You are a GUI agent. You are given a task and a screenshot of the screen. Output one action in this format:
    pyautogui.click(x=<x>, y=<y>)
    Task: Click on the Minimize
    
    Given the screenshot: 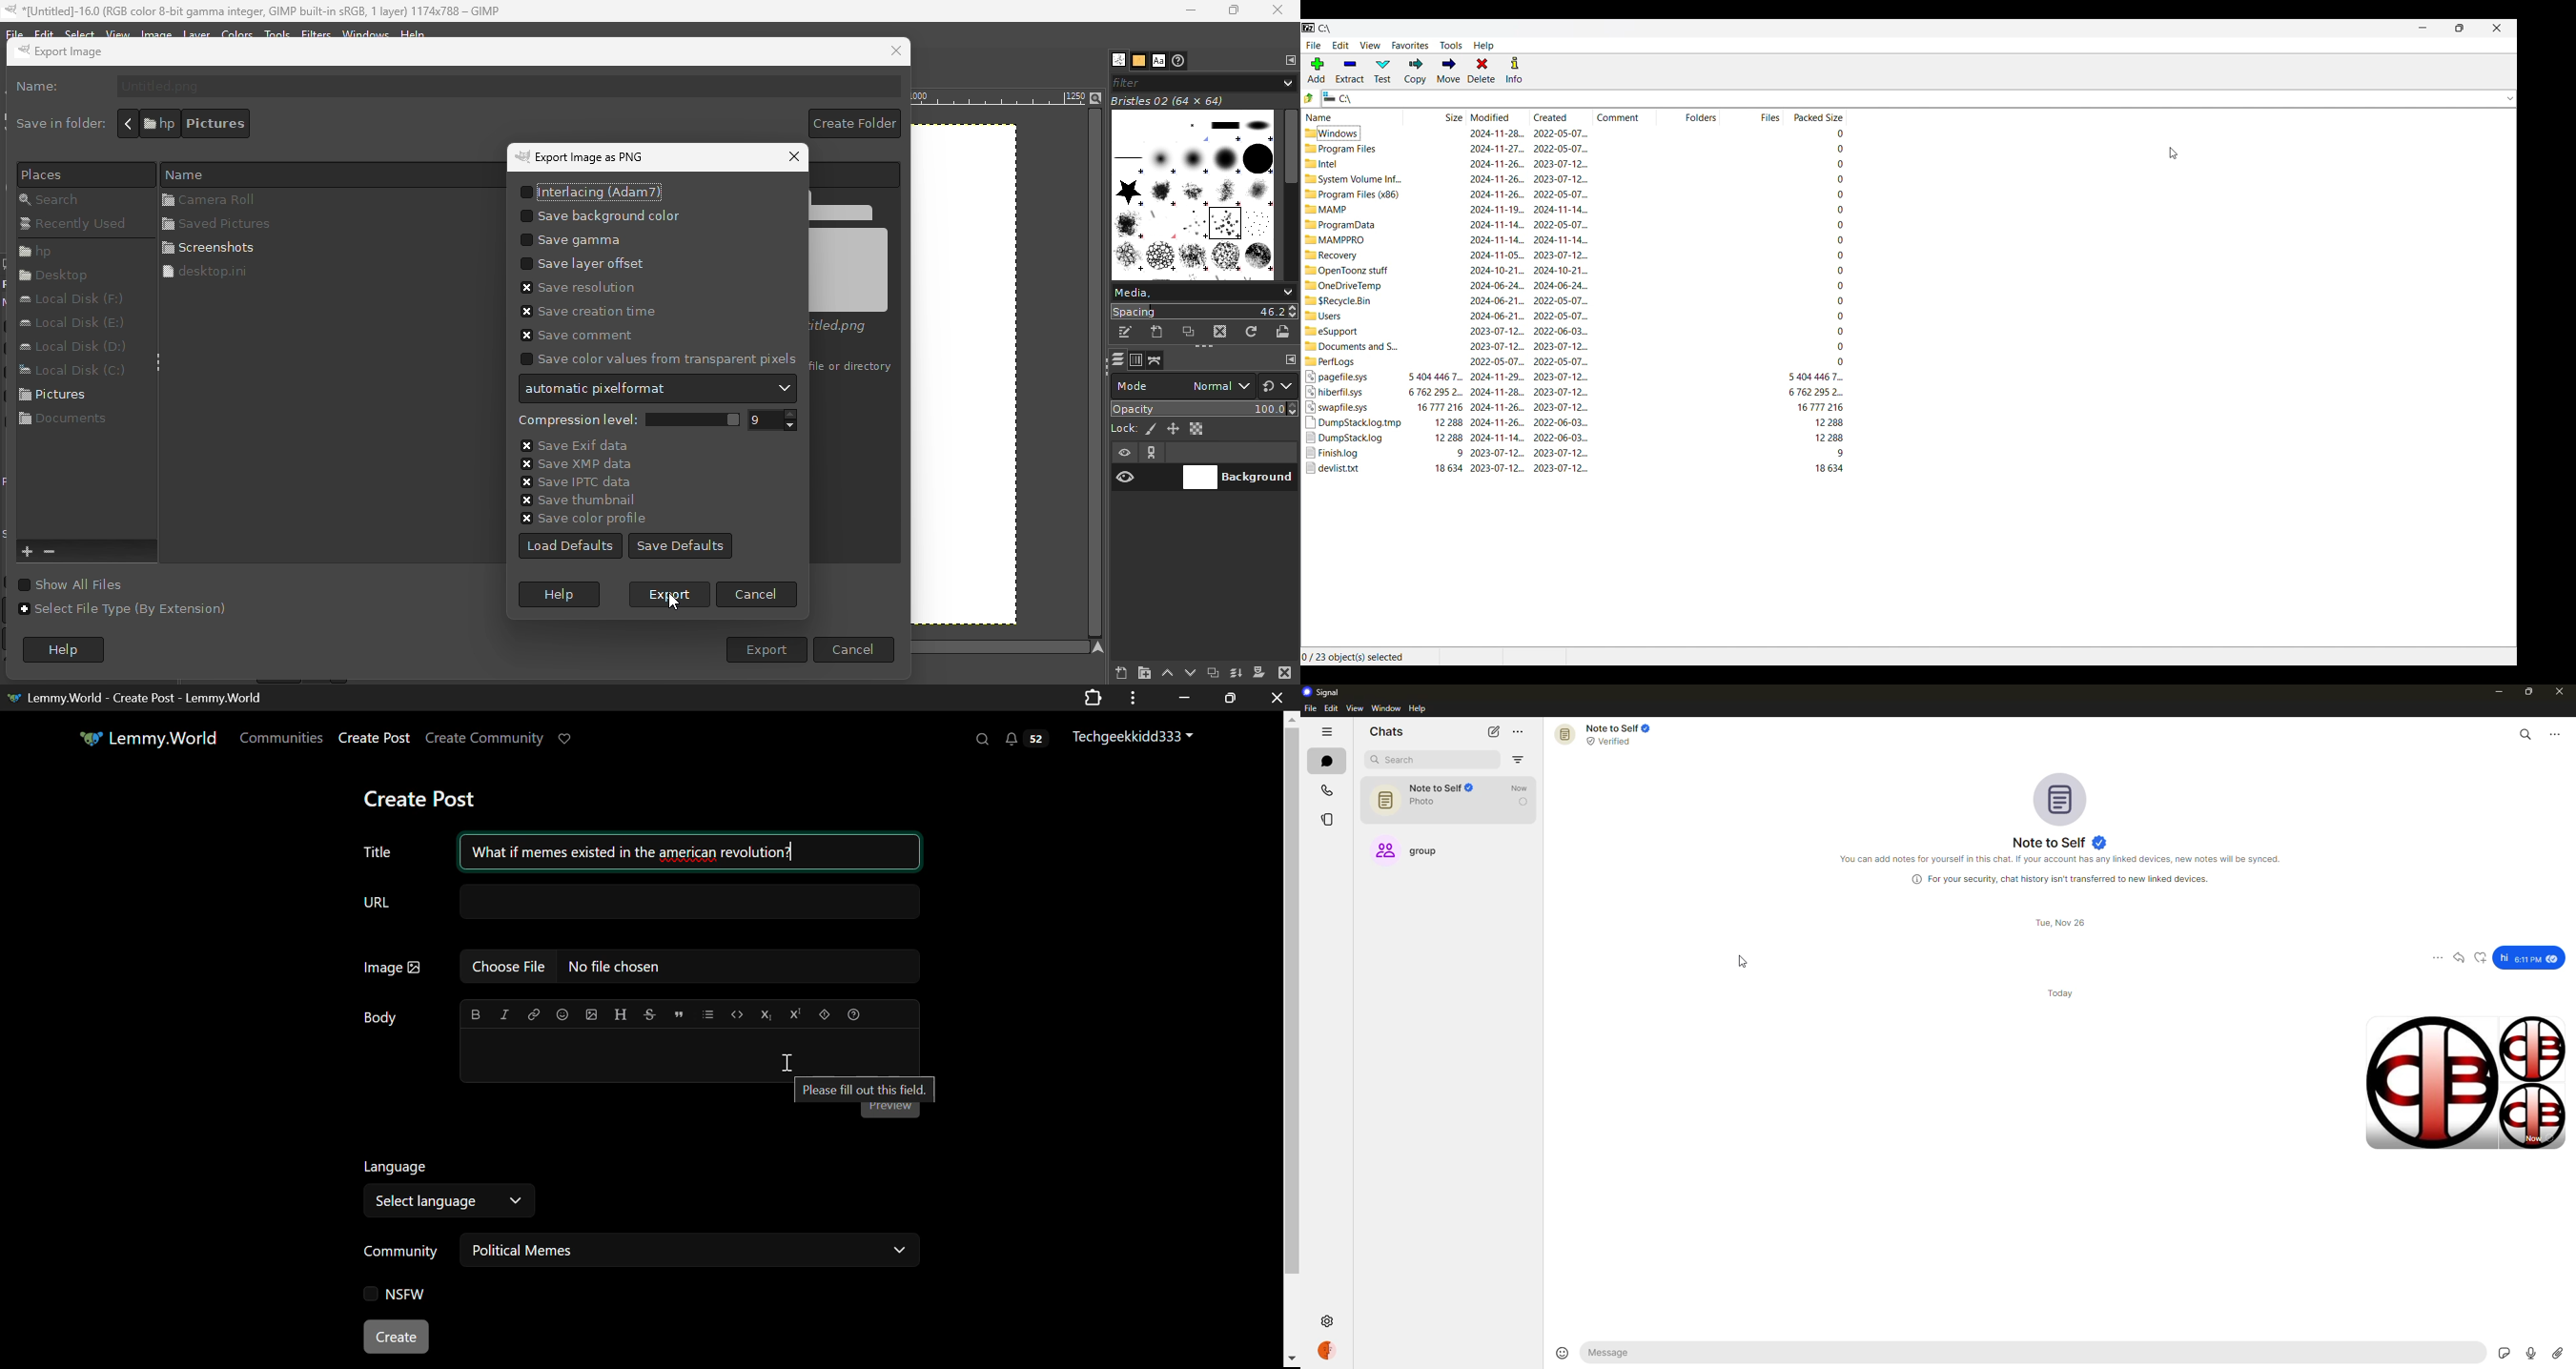 What is the action you would take?
    pyautogui.click(x=1186, y=10)
    